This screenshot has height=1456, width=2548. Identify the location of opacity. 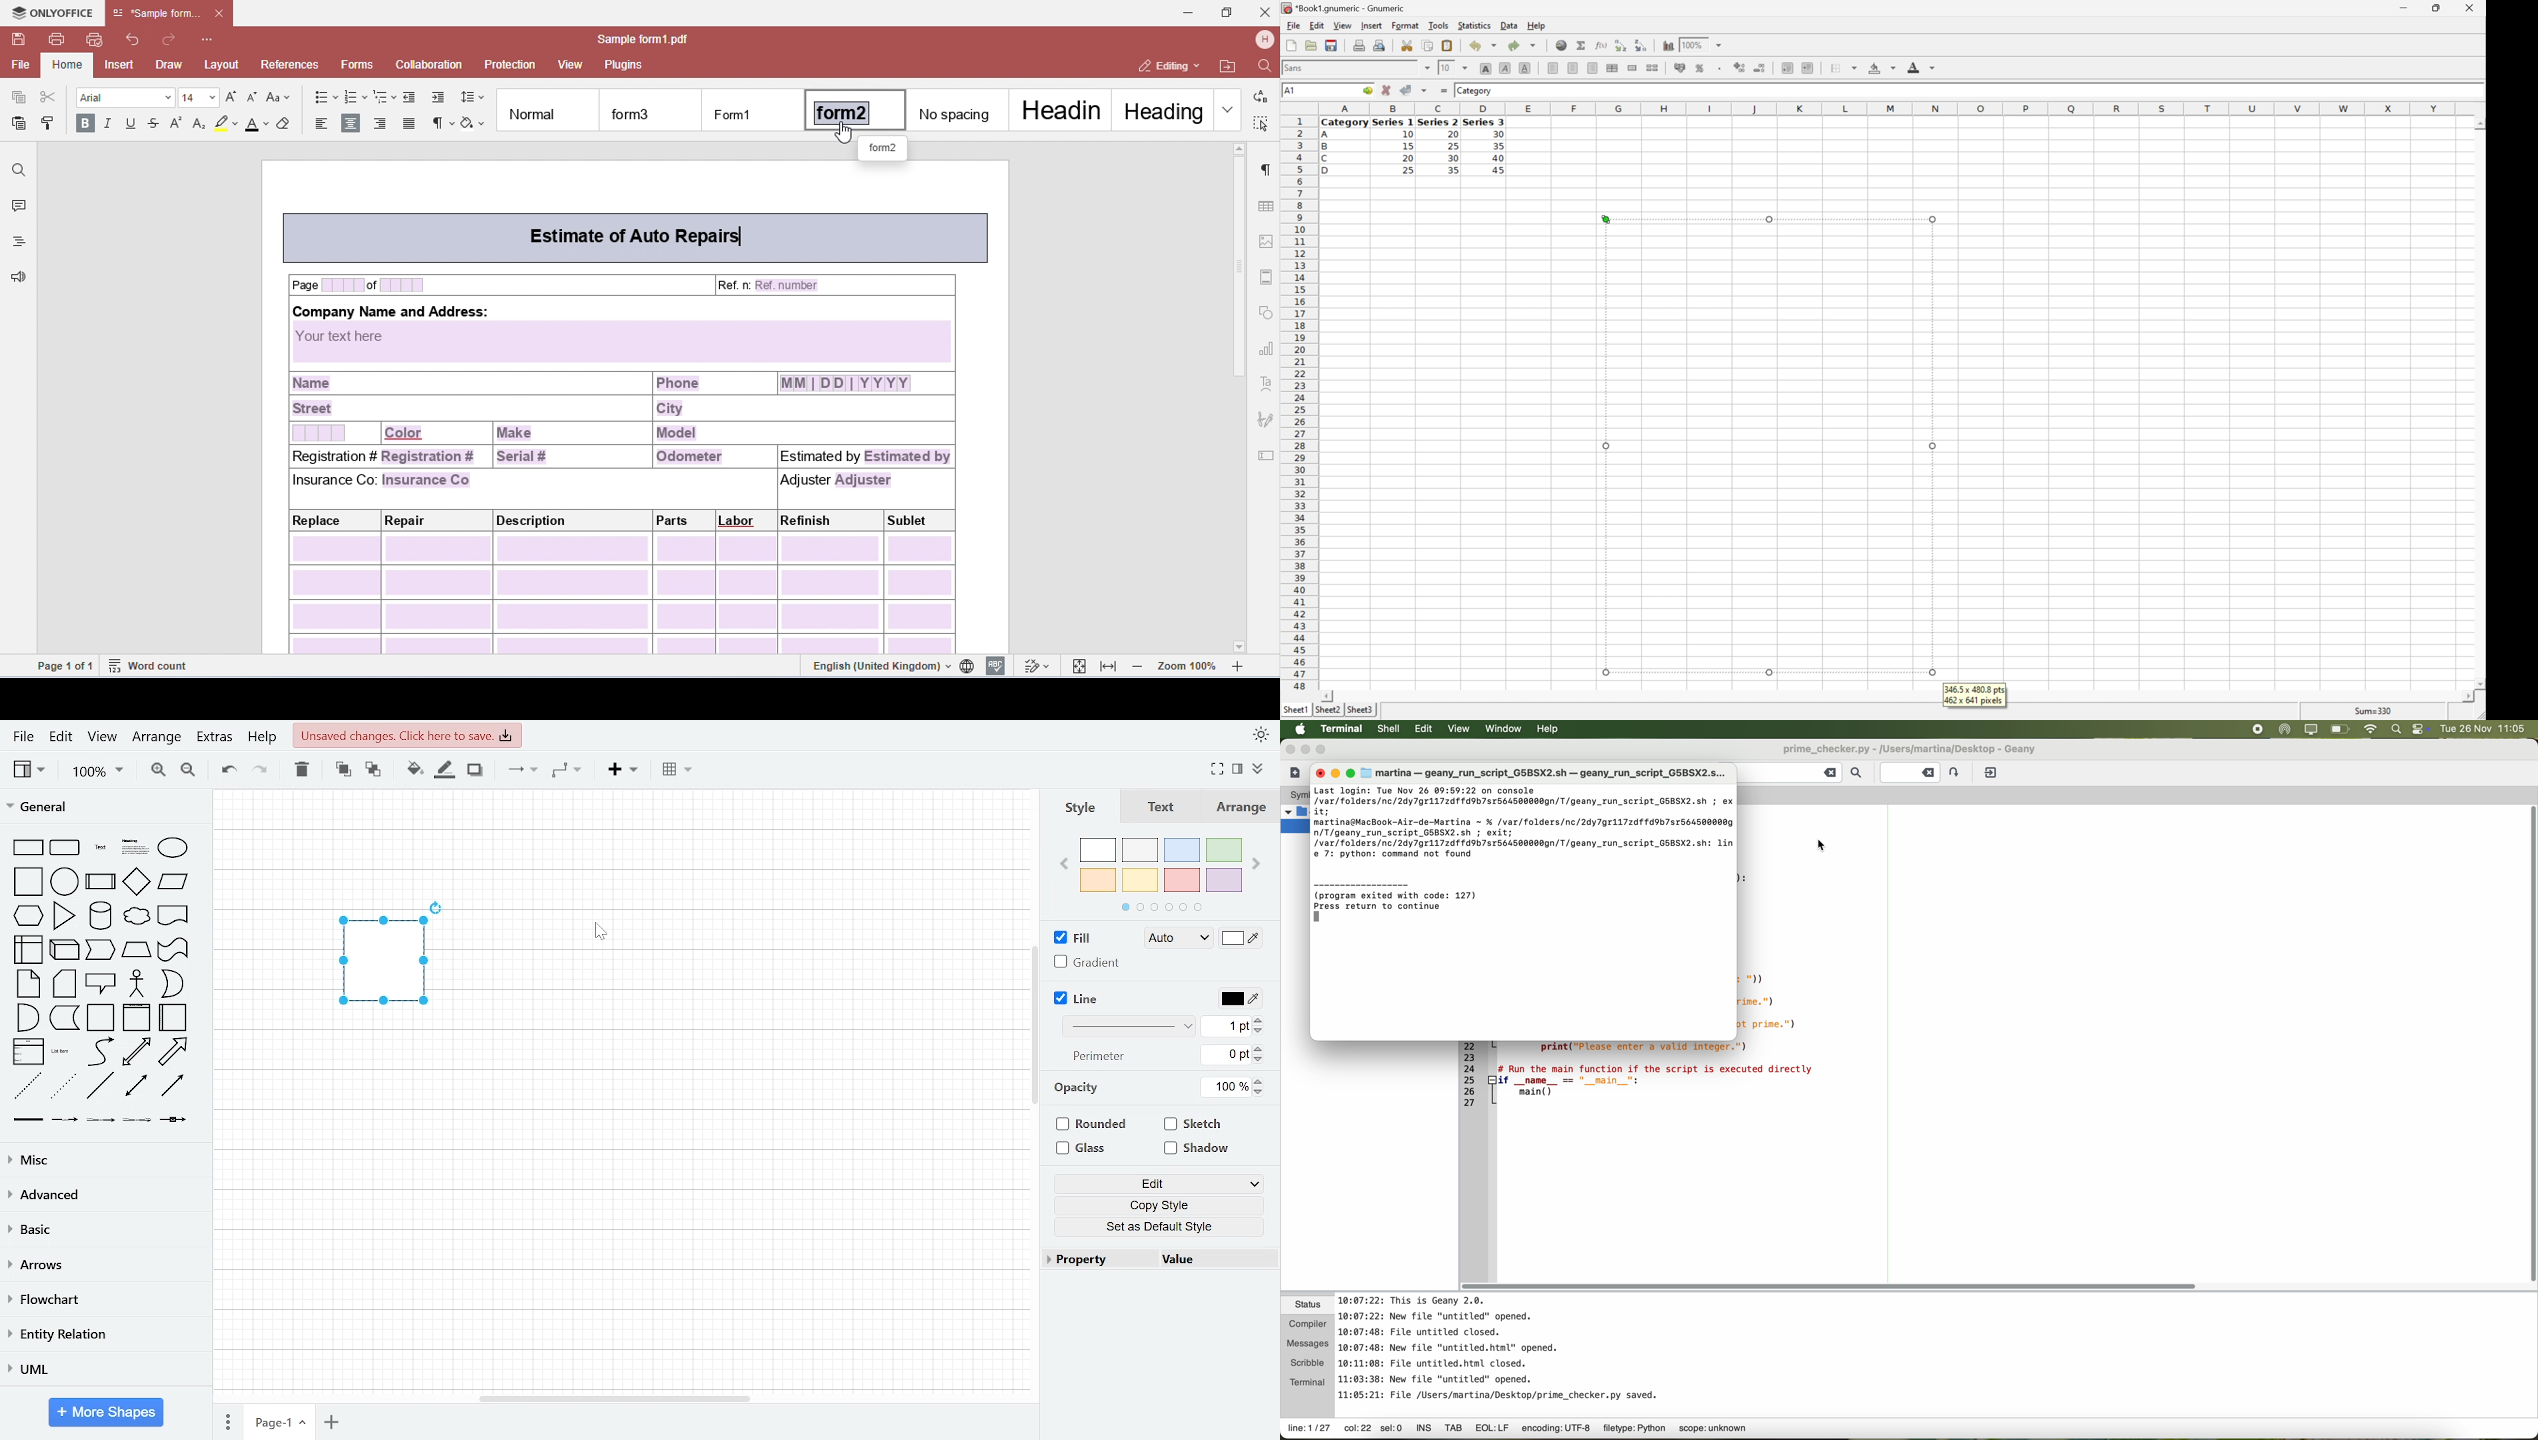
(1078, 1088).